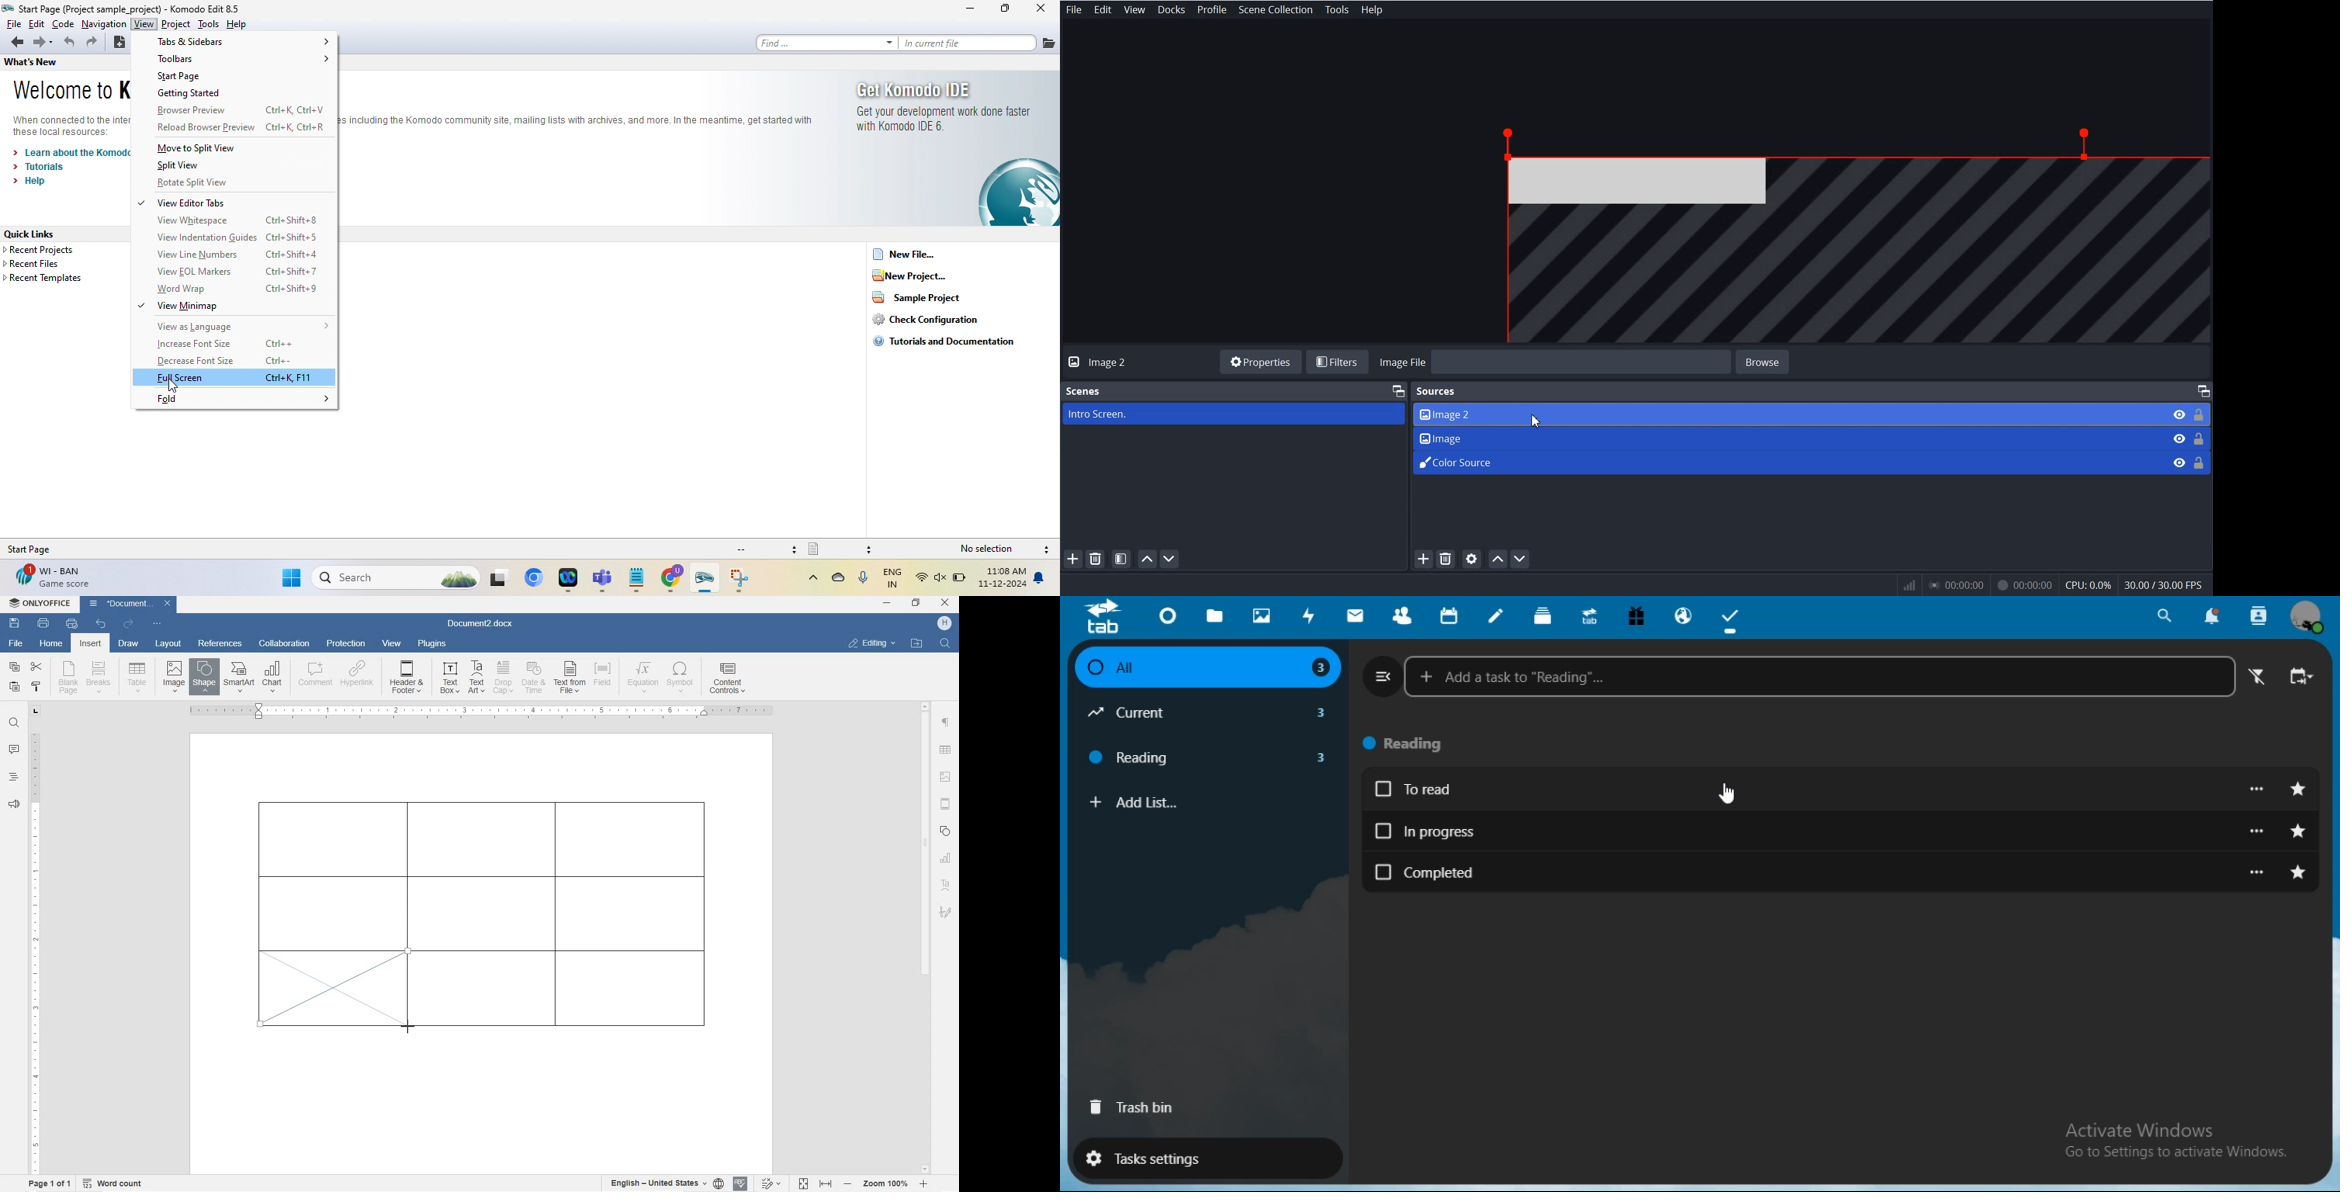 The height and width of the screenshot is (1204, 2352). I want to click on Profile, so click(1212, 10).